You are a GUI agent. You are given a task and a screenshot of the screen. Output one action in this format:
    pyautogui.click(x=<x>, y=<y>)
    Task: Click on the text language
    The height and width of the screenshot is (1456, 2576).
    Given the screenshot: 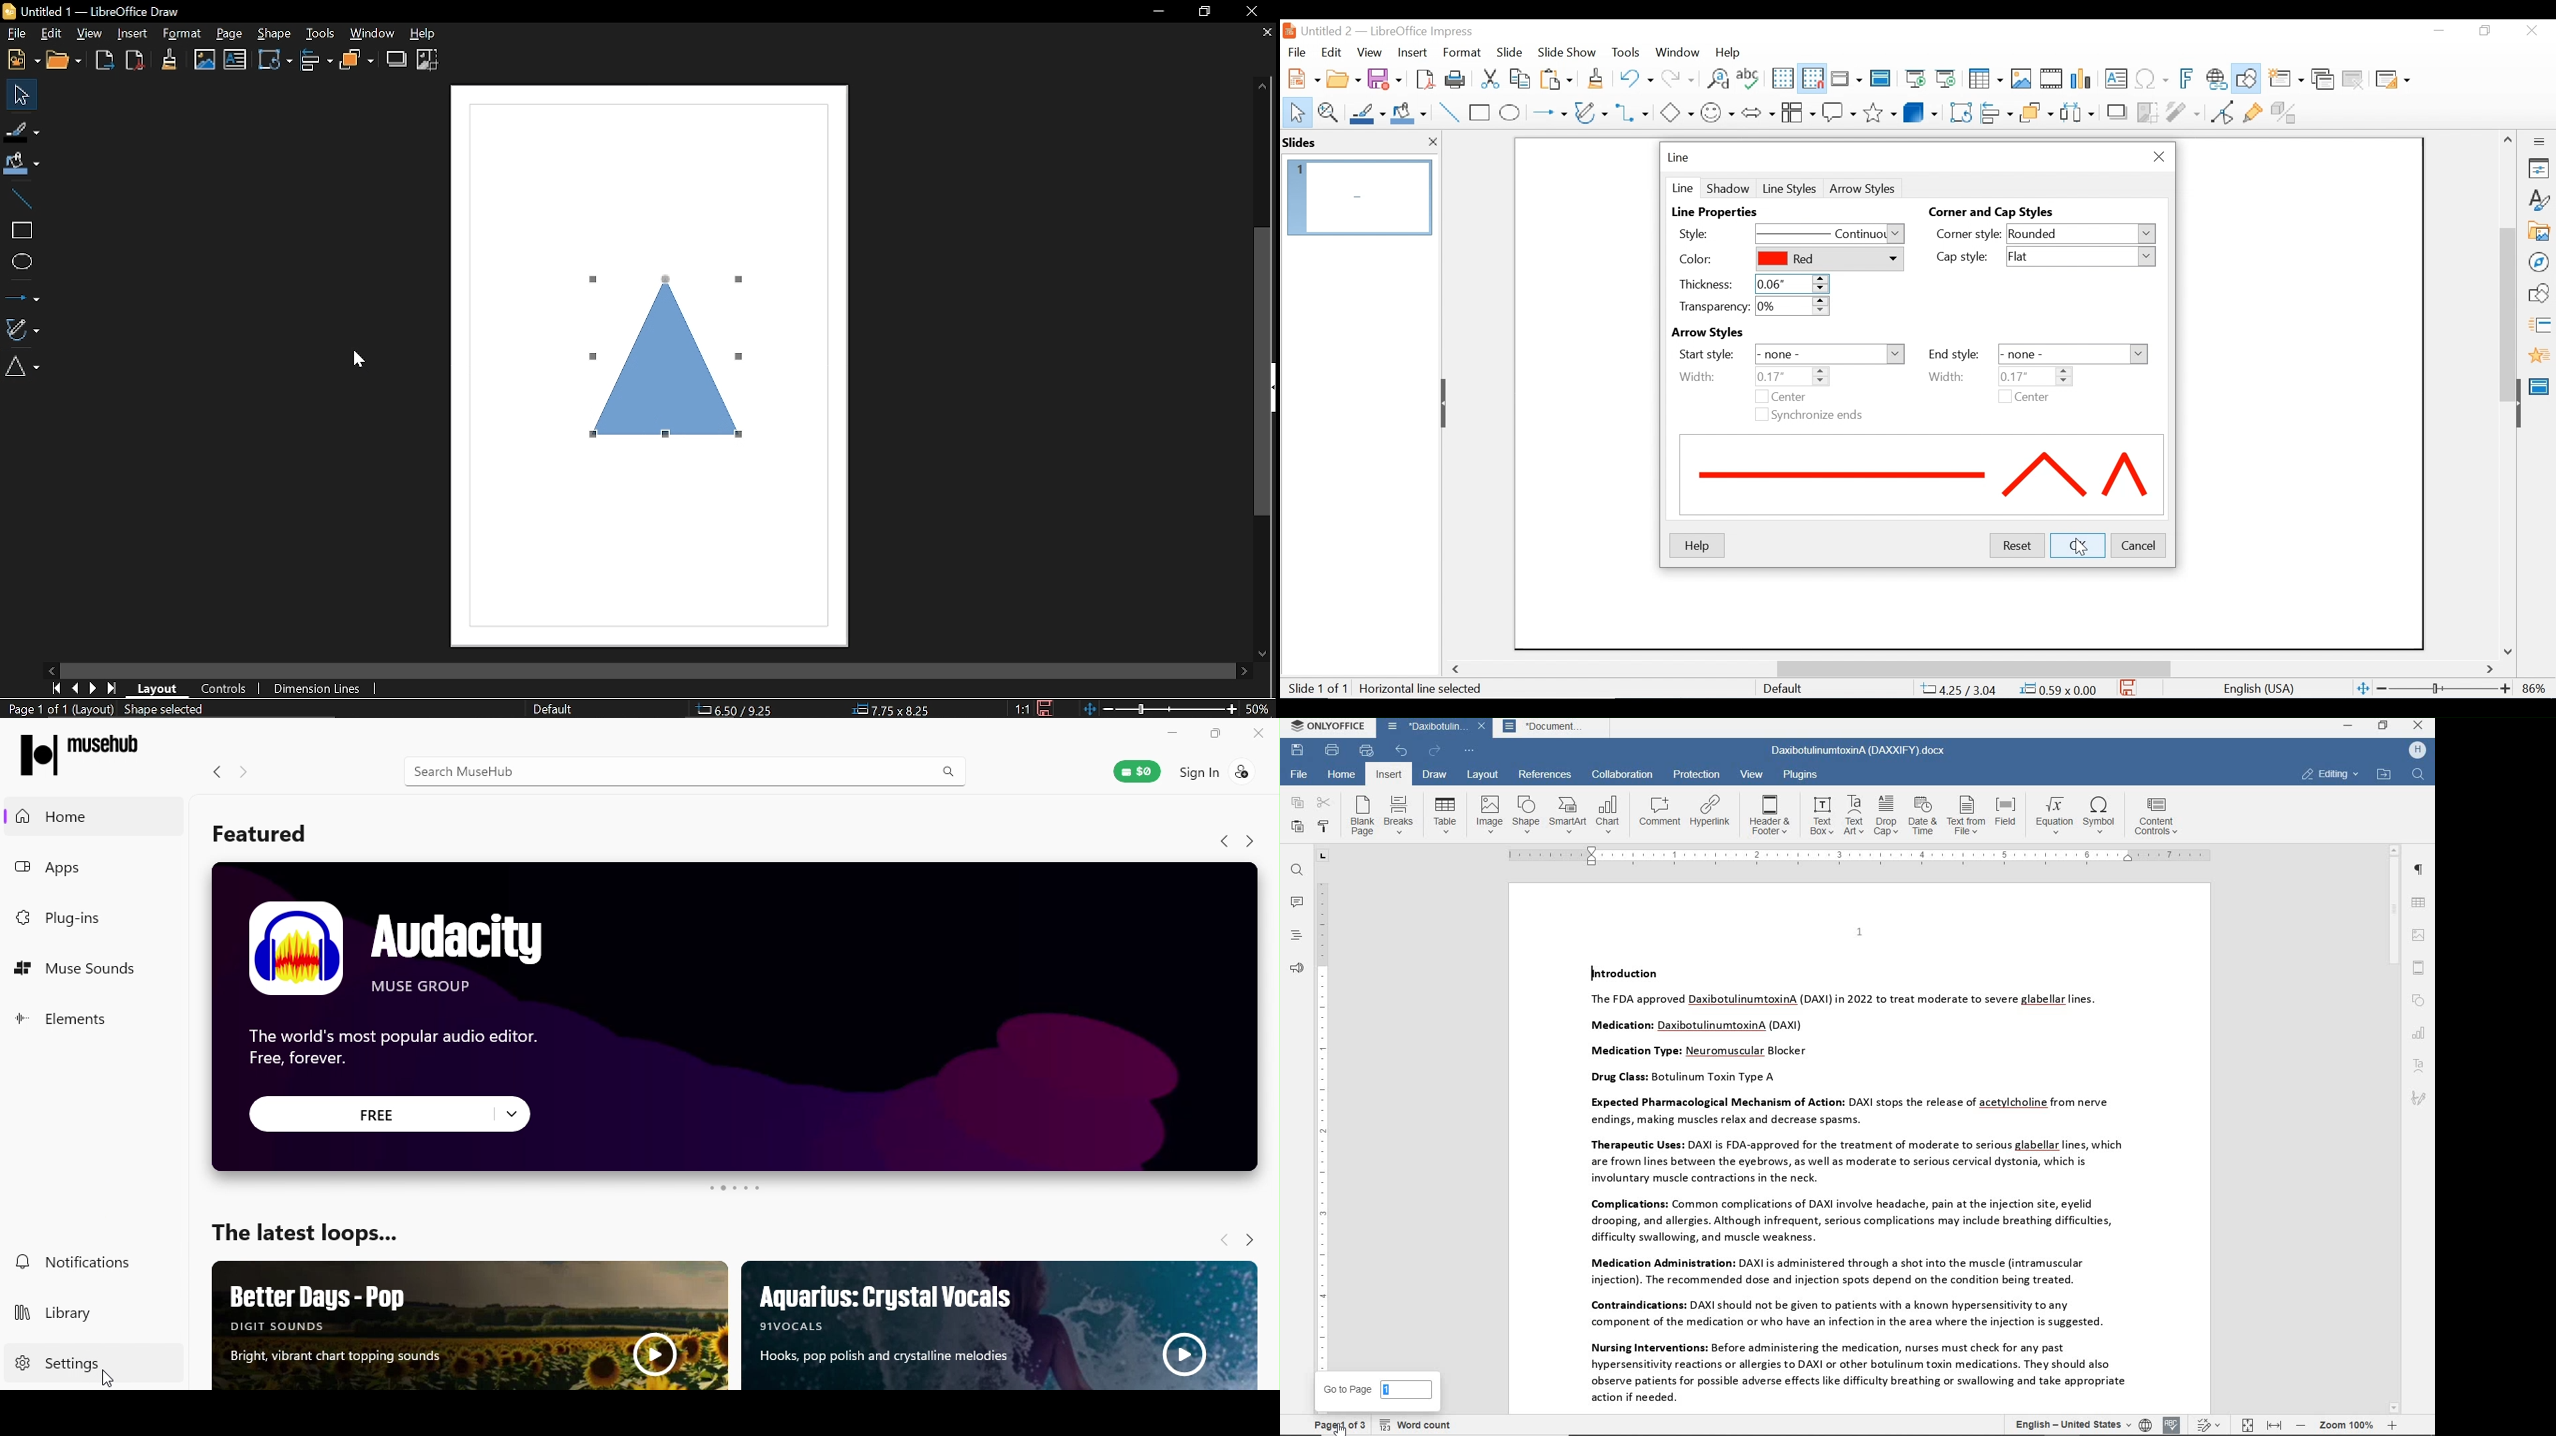 What is the action you would take?
    pyautogui.click(x=2069, y=1424)
    